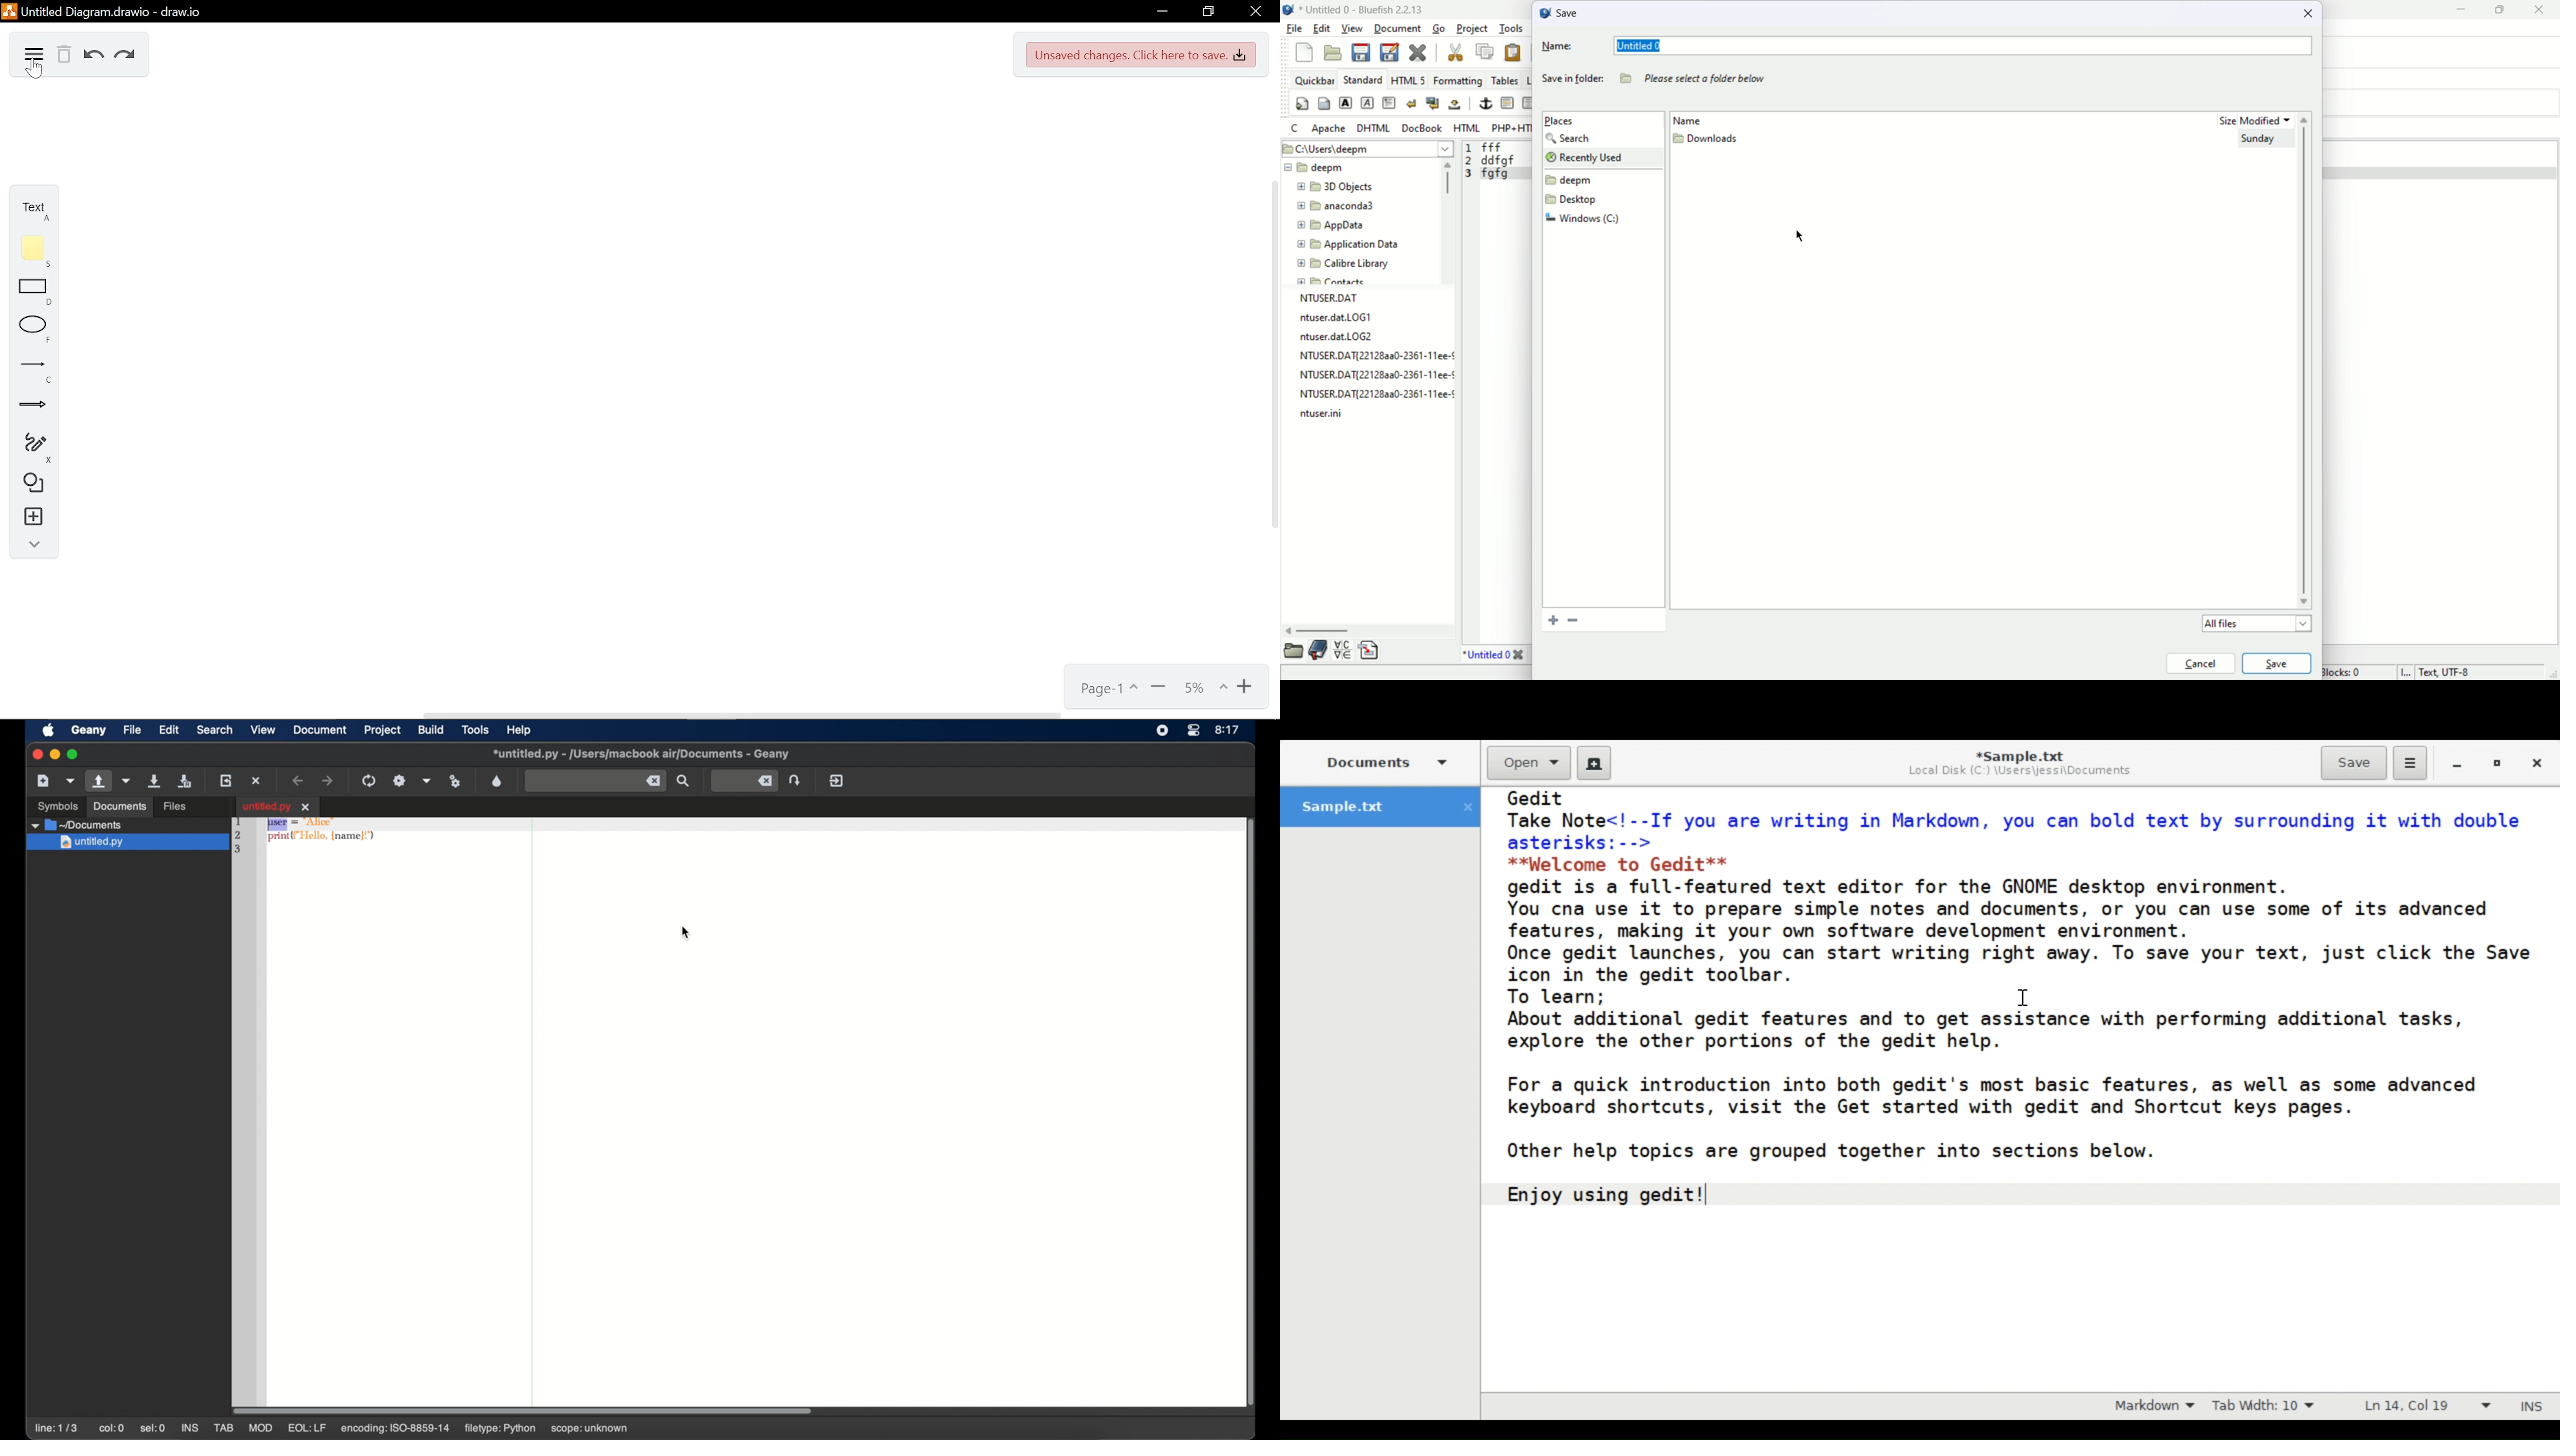 The height and width of the screenshot is (1456, 2576). I want to click on find the entered text in current file, so click(683, 781).